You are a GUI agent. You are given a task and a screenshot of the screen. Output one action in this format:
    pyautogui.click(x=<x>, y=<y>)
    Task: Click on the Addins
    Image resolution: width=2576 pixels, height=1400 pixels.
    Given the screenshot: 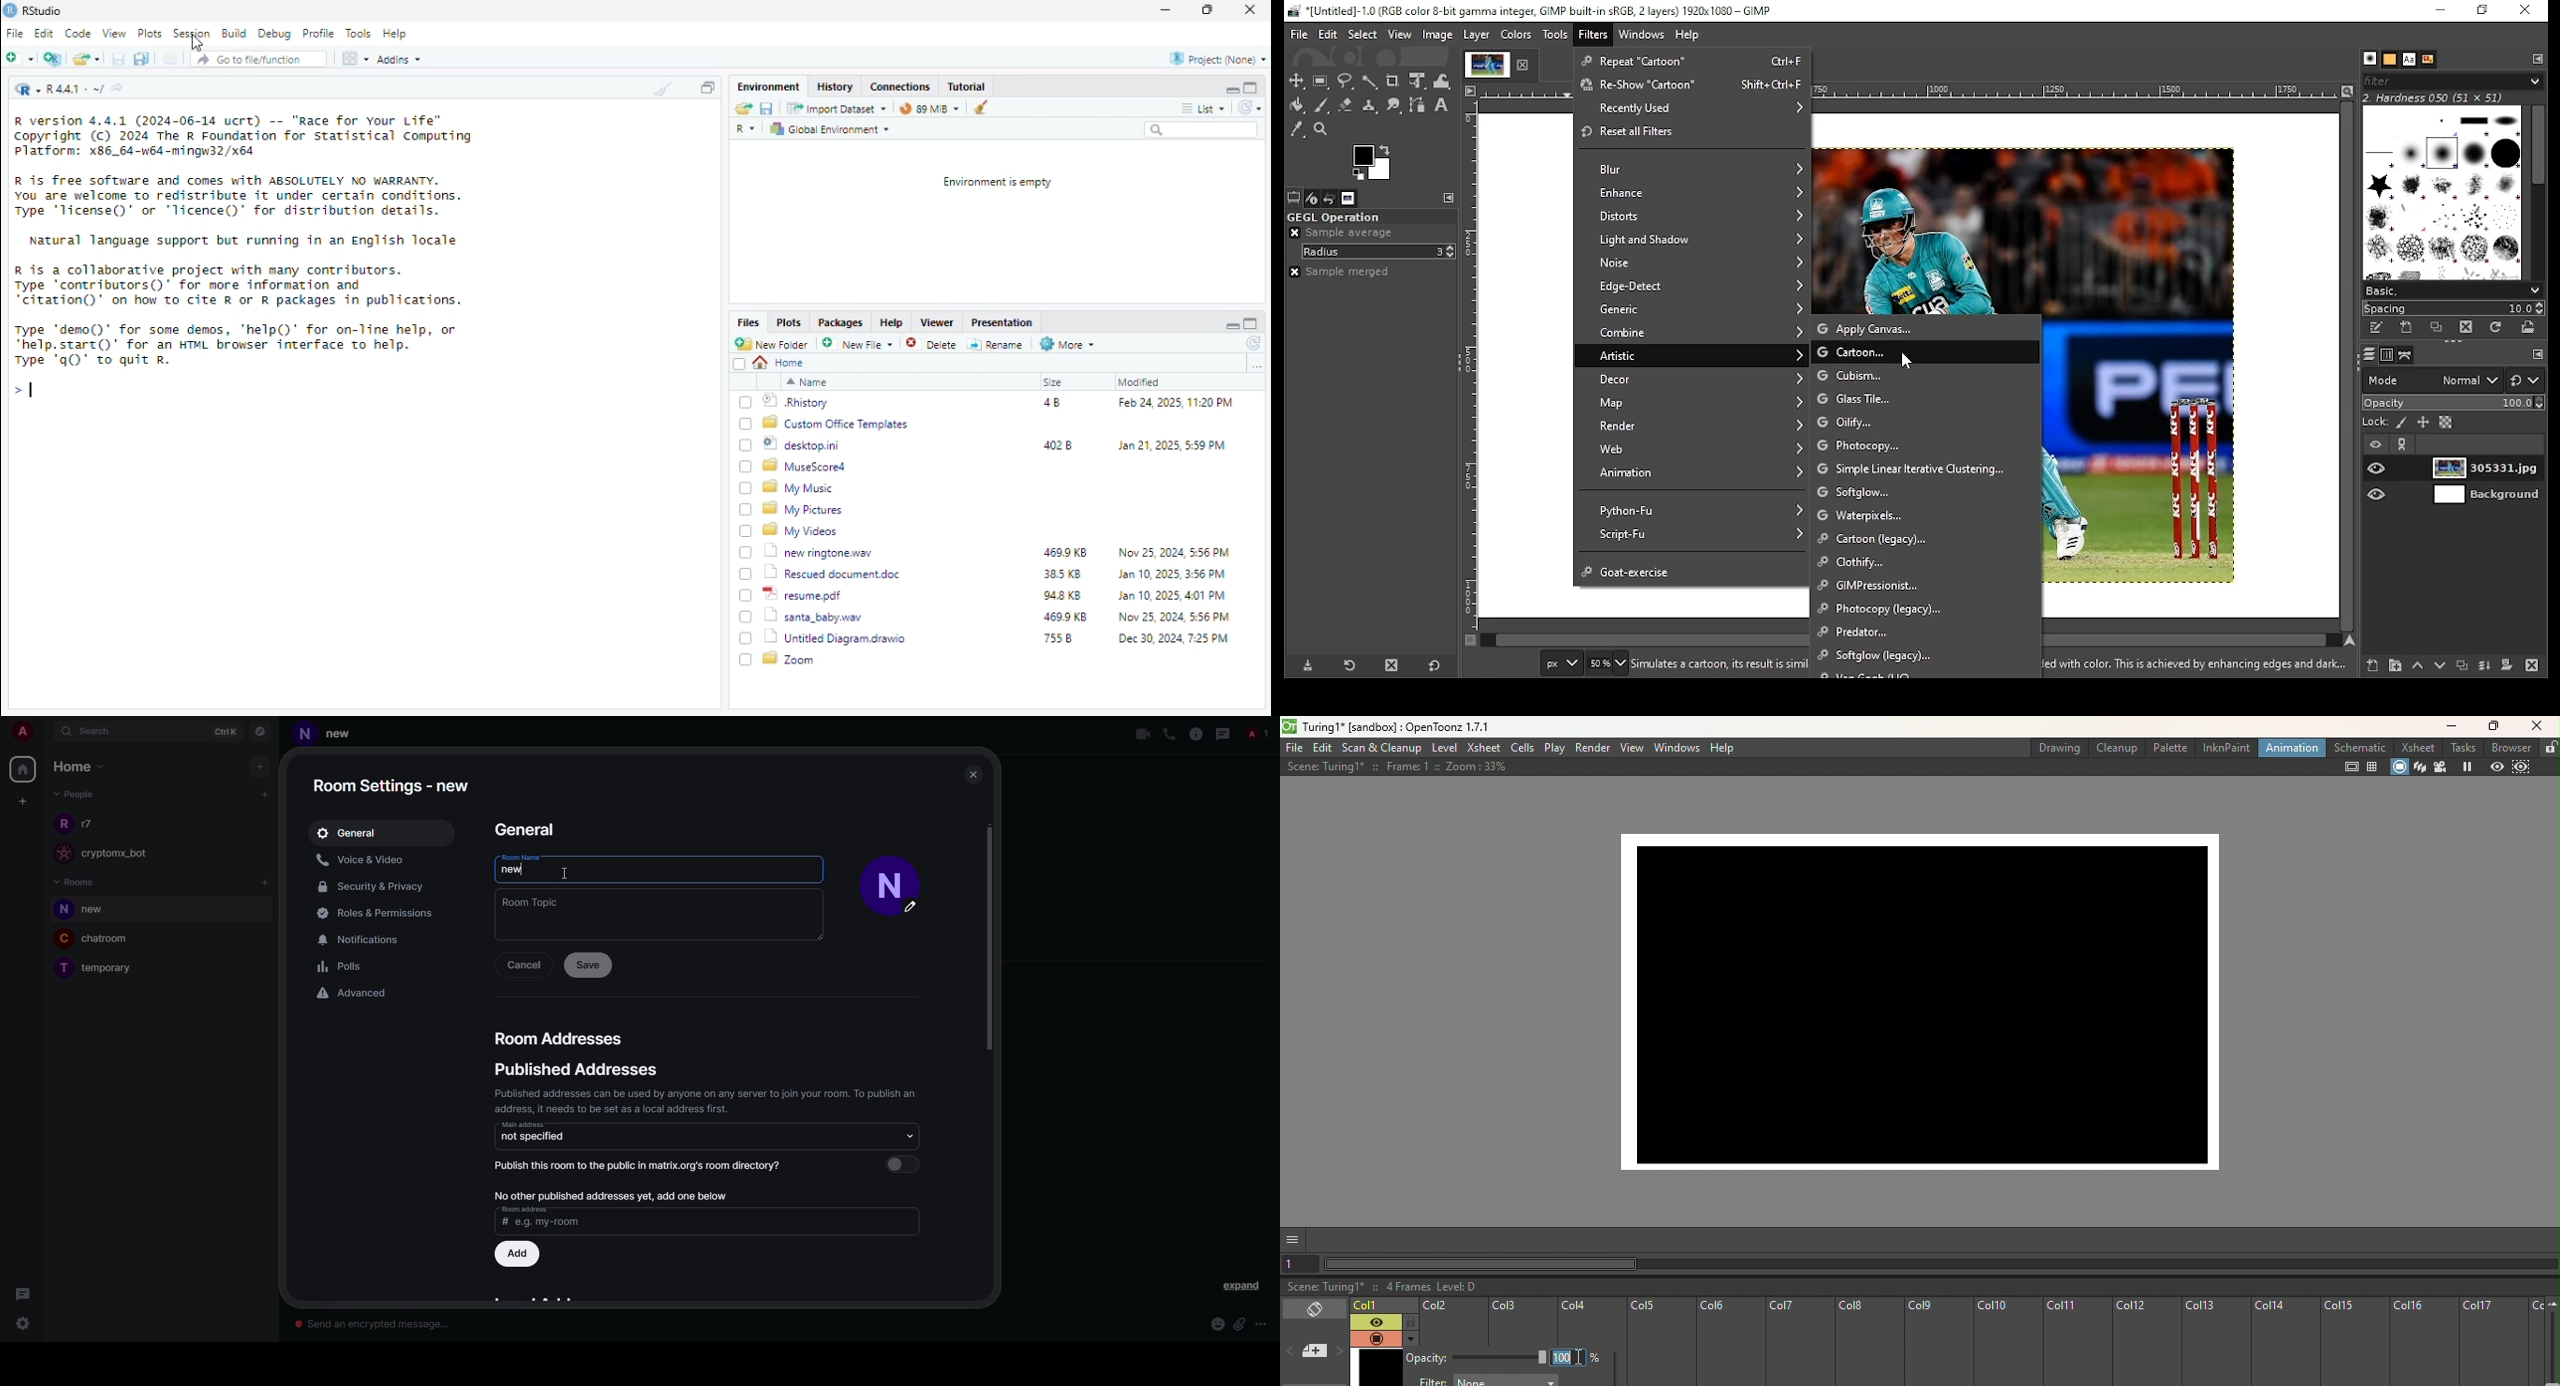 What is the action you would take?
    pyautogui.click(x=401, y=60)
    